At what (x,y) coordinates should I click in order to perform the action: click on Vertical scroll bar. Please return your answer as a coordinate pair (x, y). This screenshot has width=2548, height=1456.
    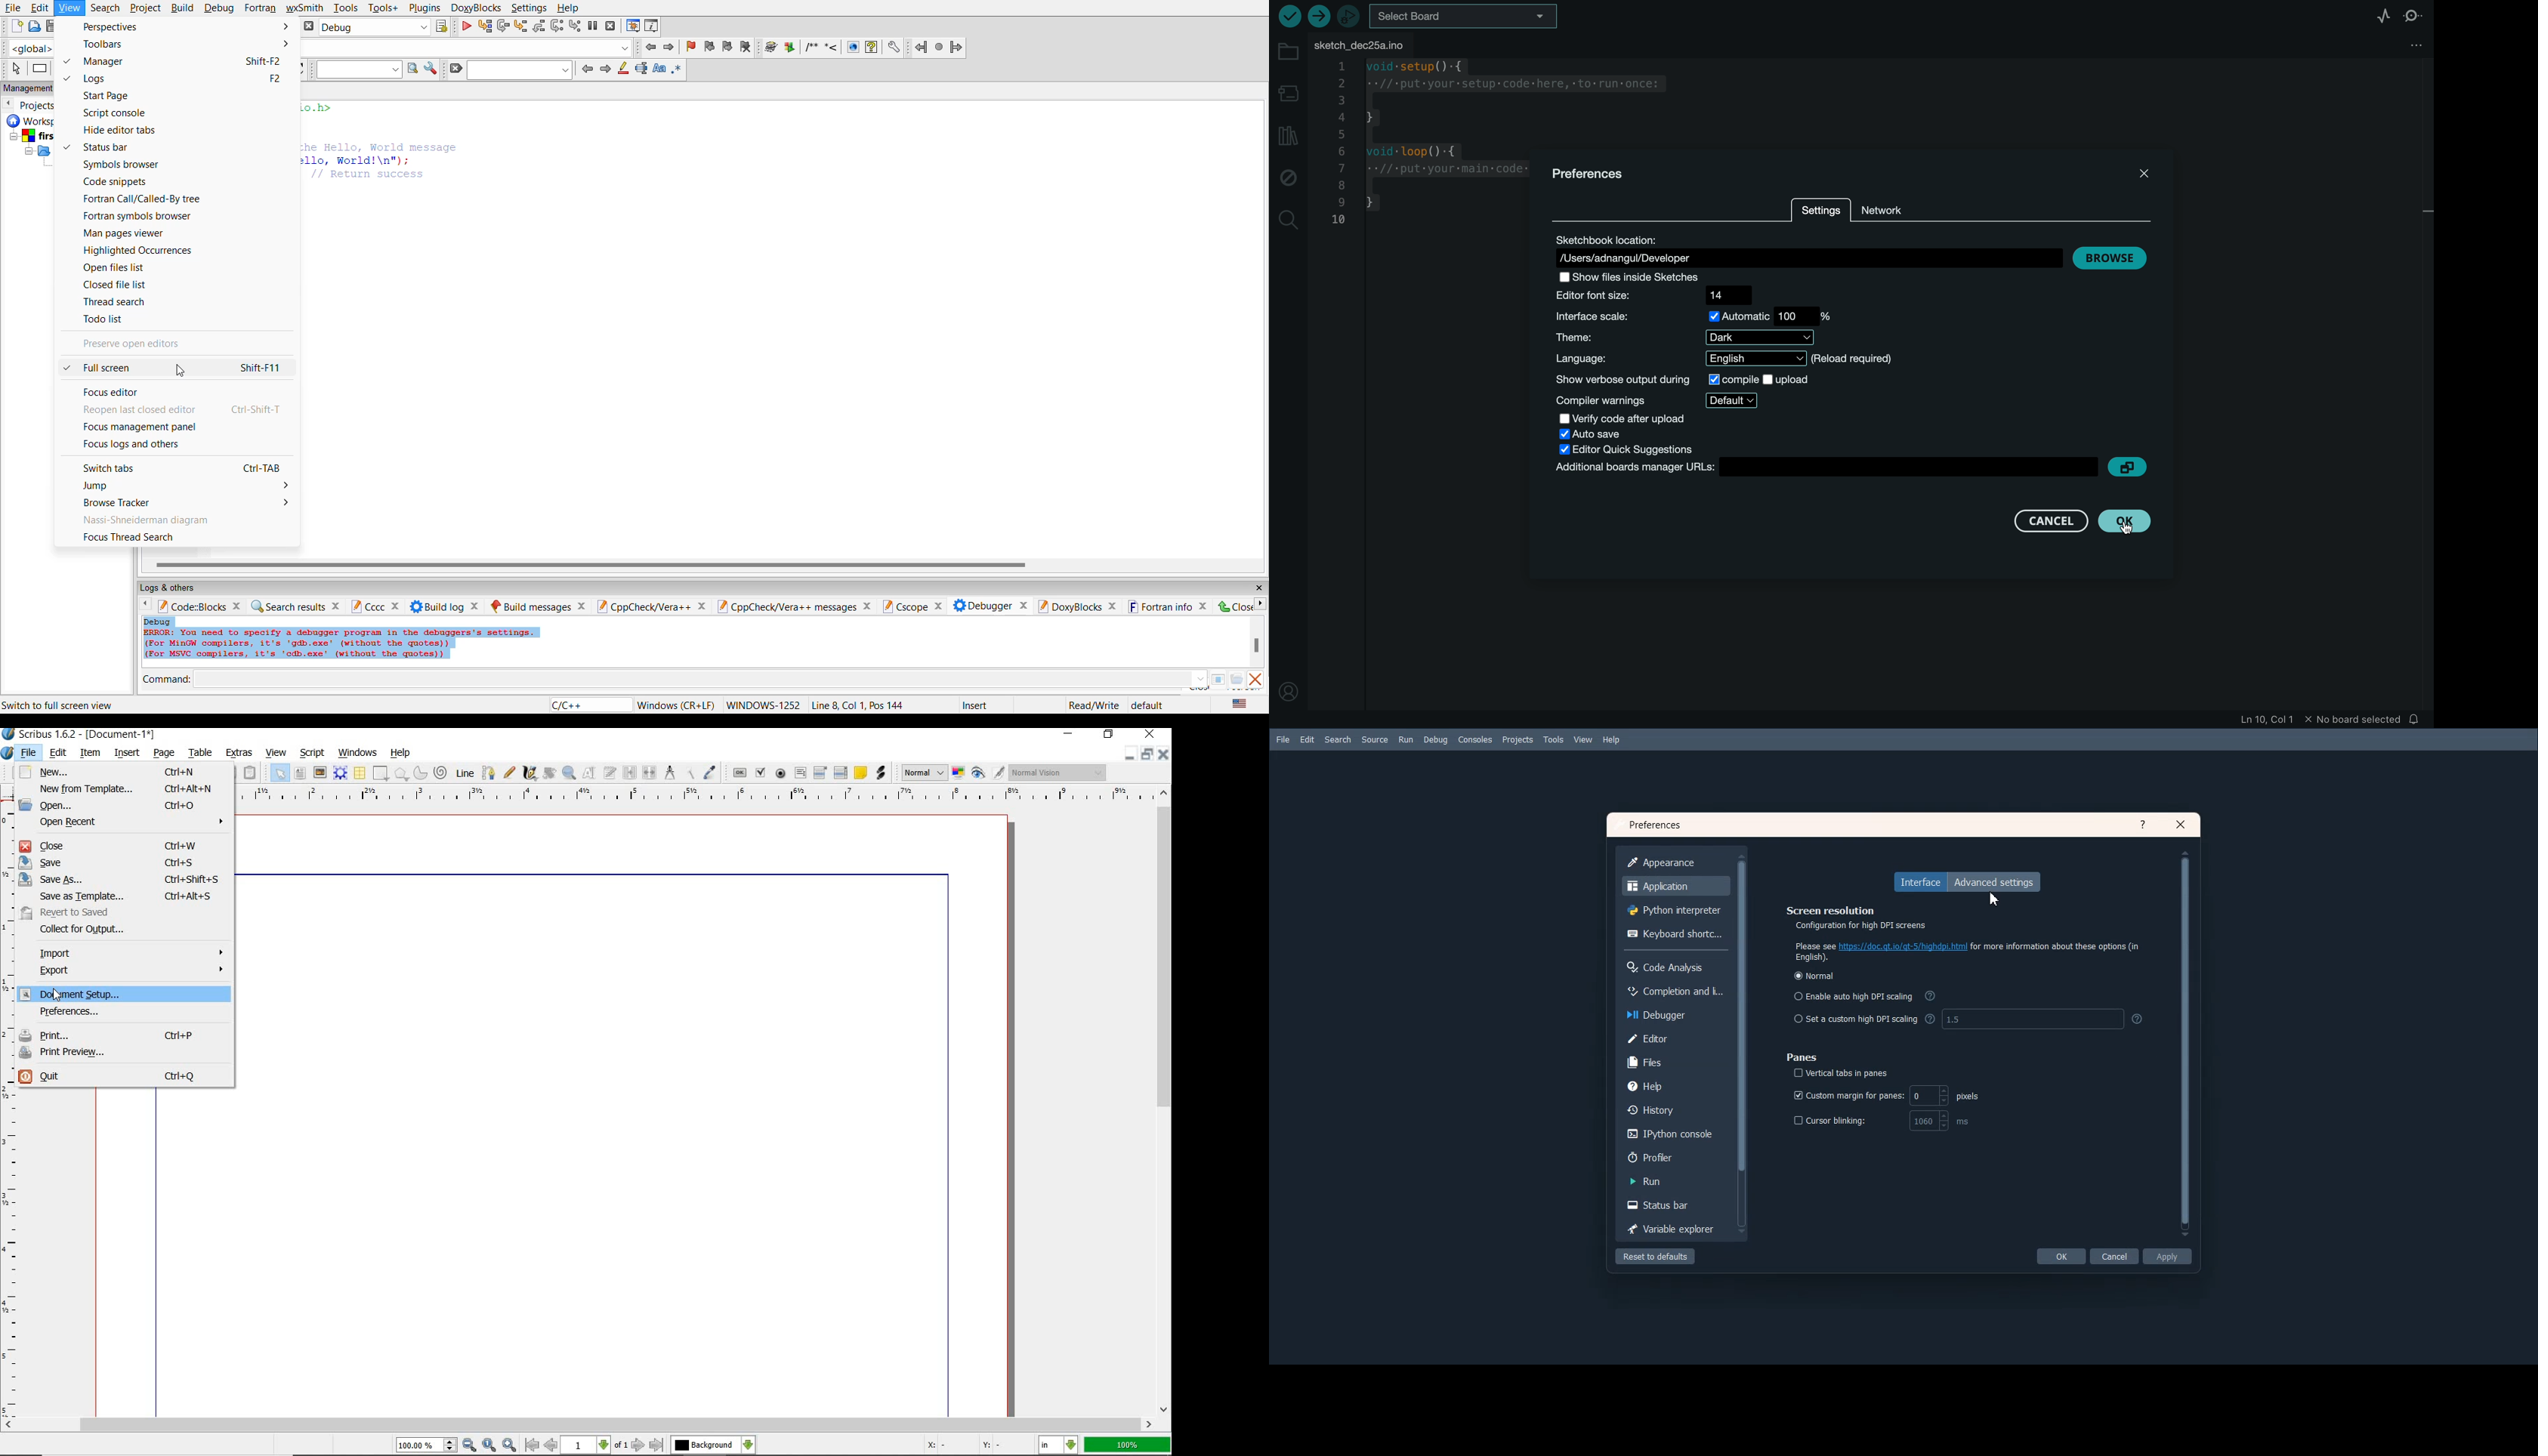
    Looking at the image, I should click on (1742, 1043).